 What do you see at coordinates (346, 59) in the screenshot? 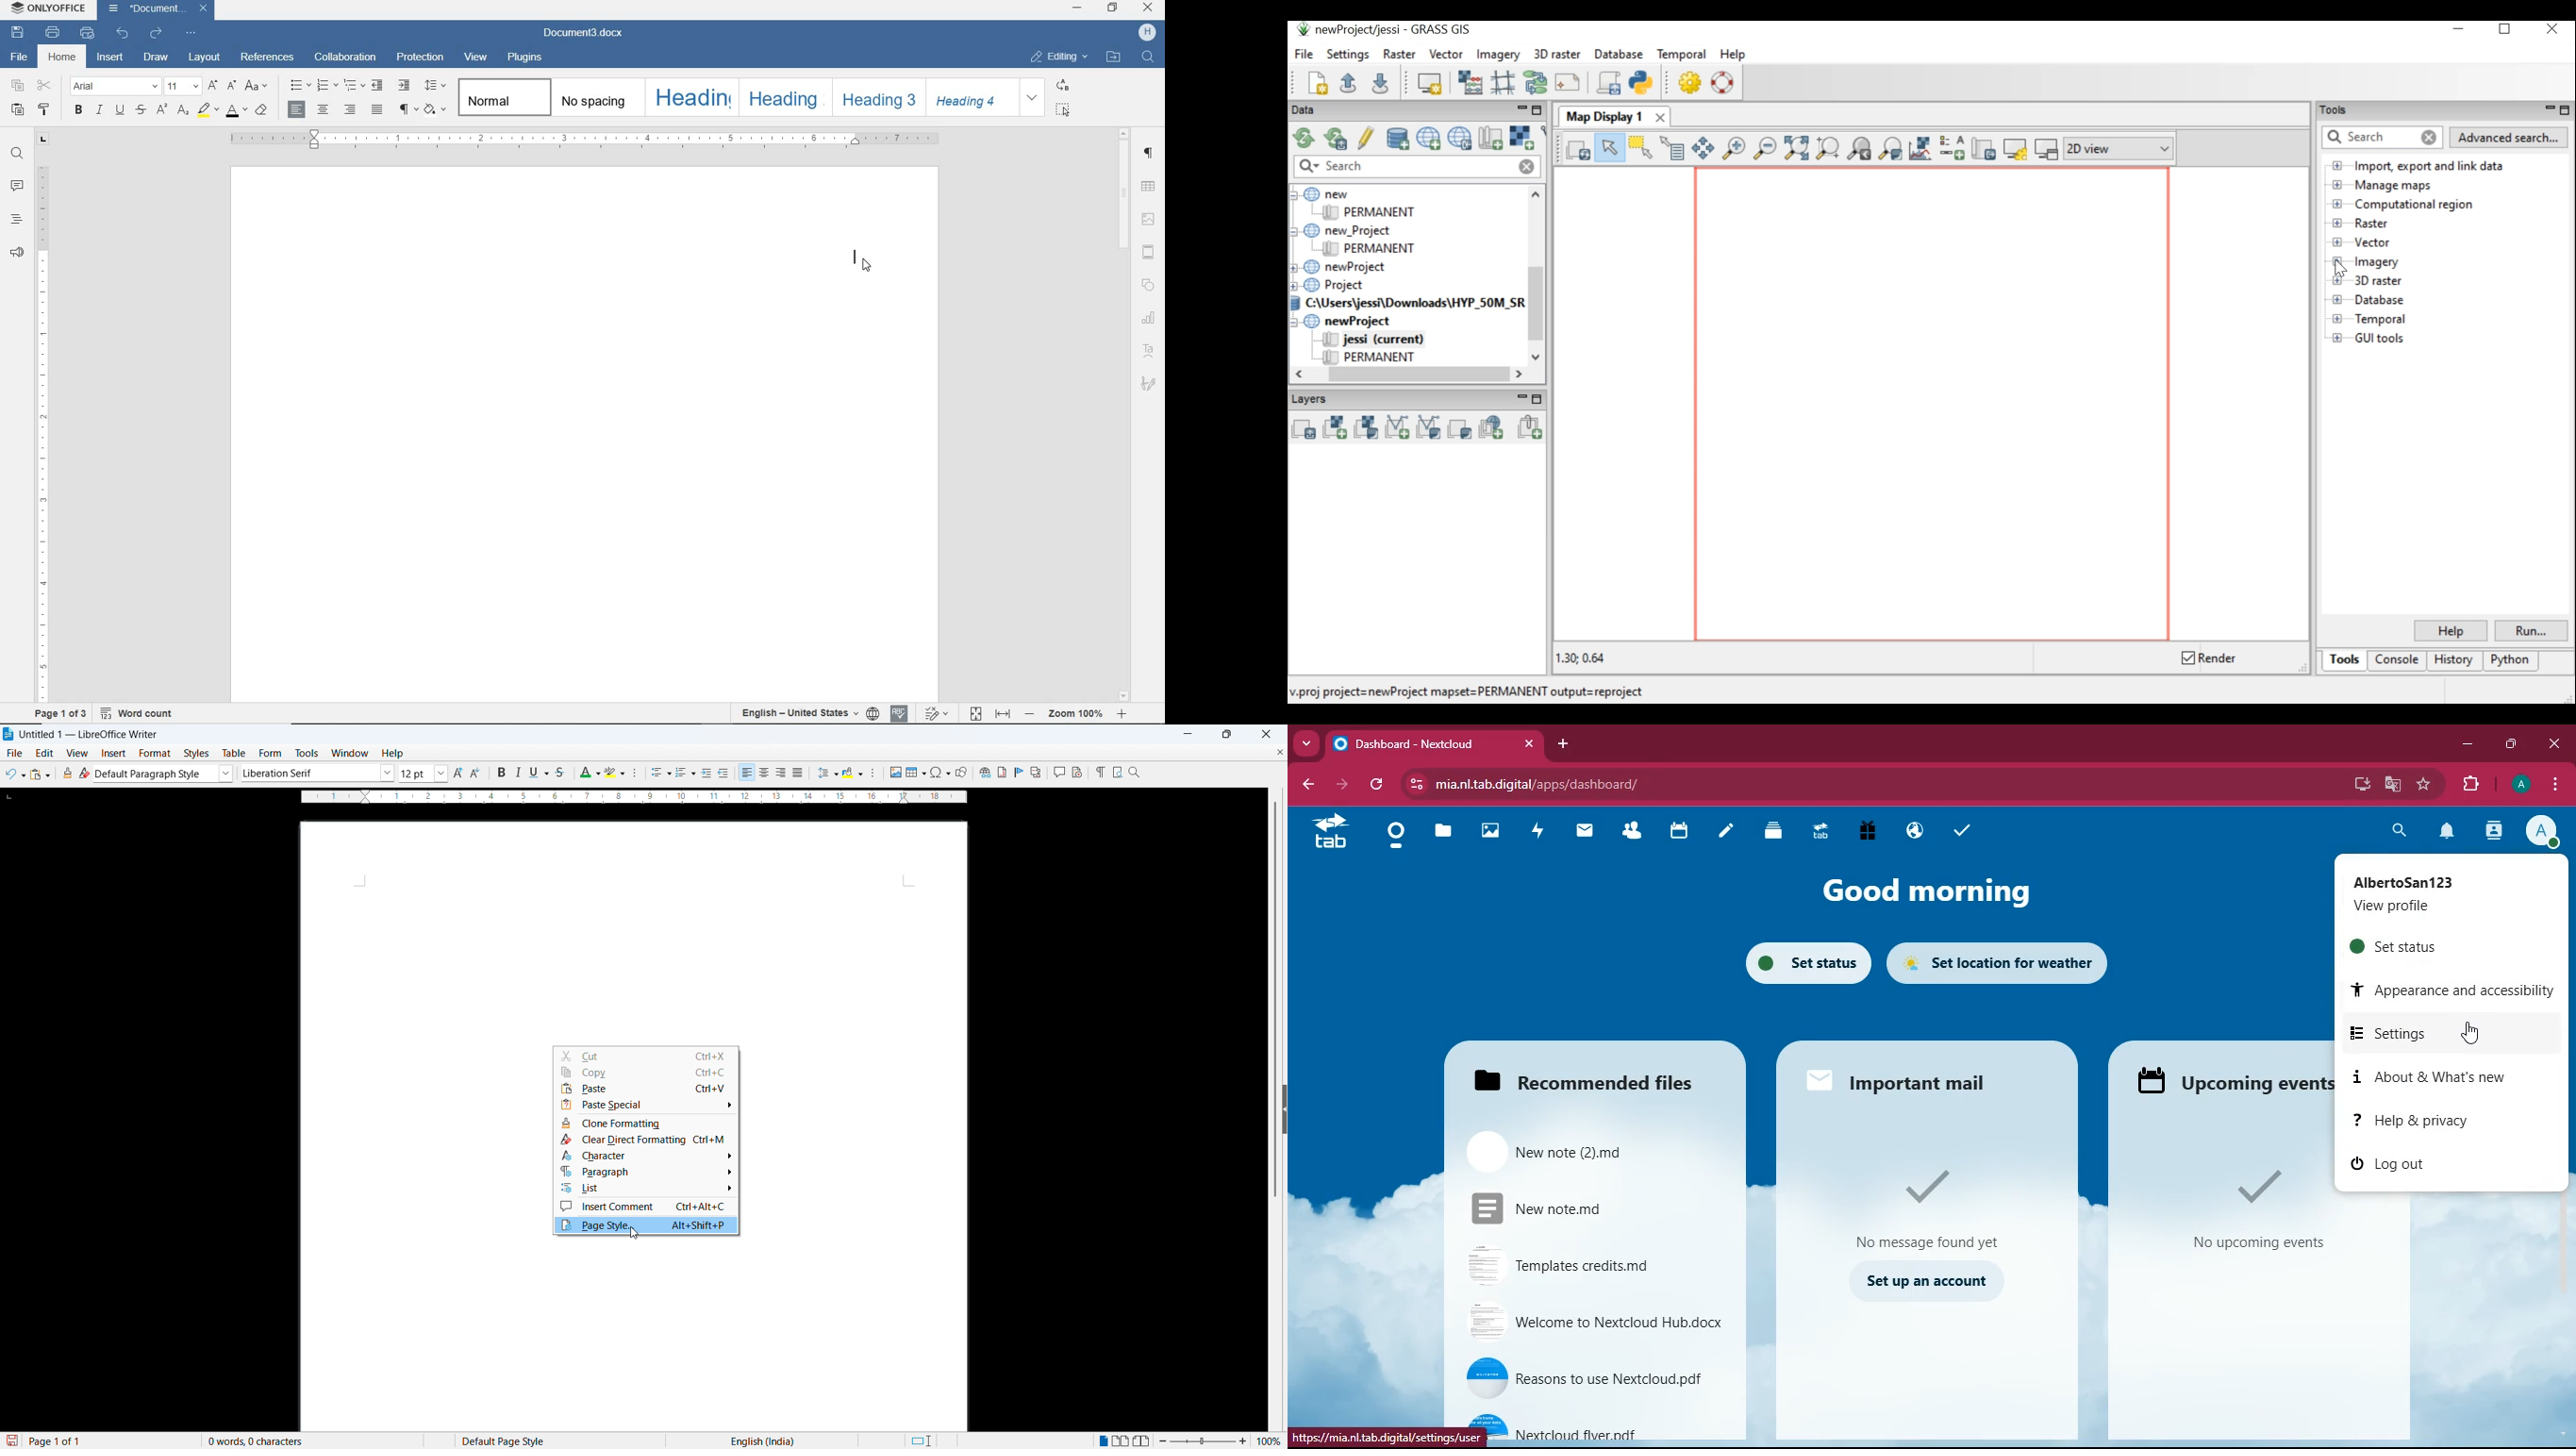
I see `COLLABORATION` at bounding box center [346, 59].